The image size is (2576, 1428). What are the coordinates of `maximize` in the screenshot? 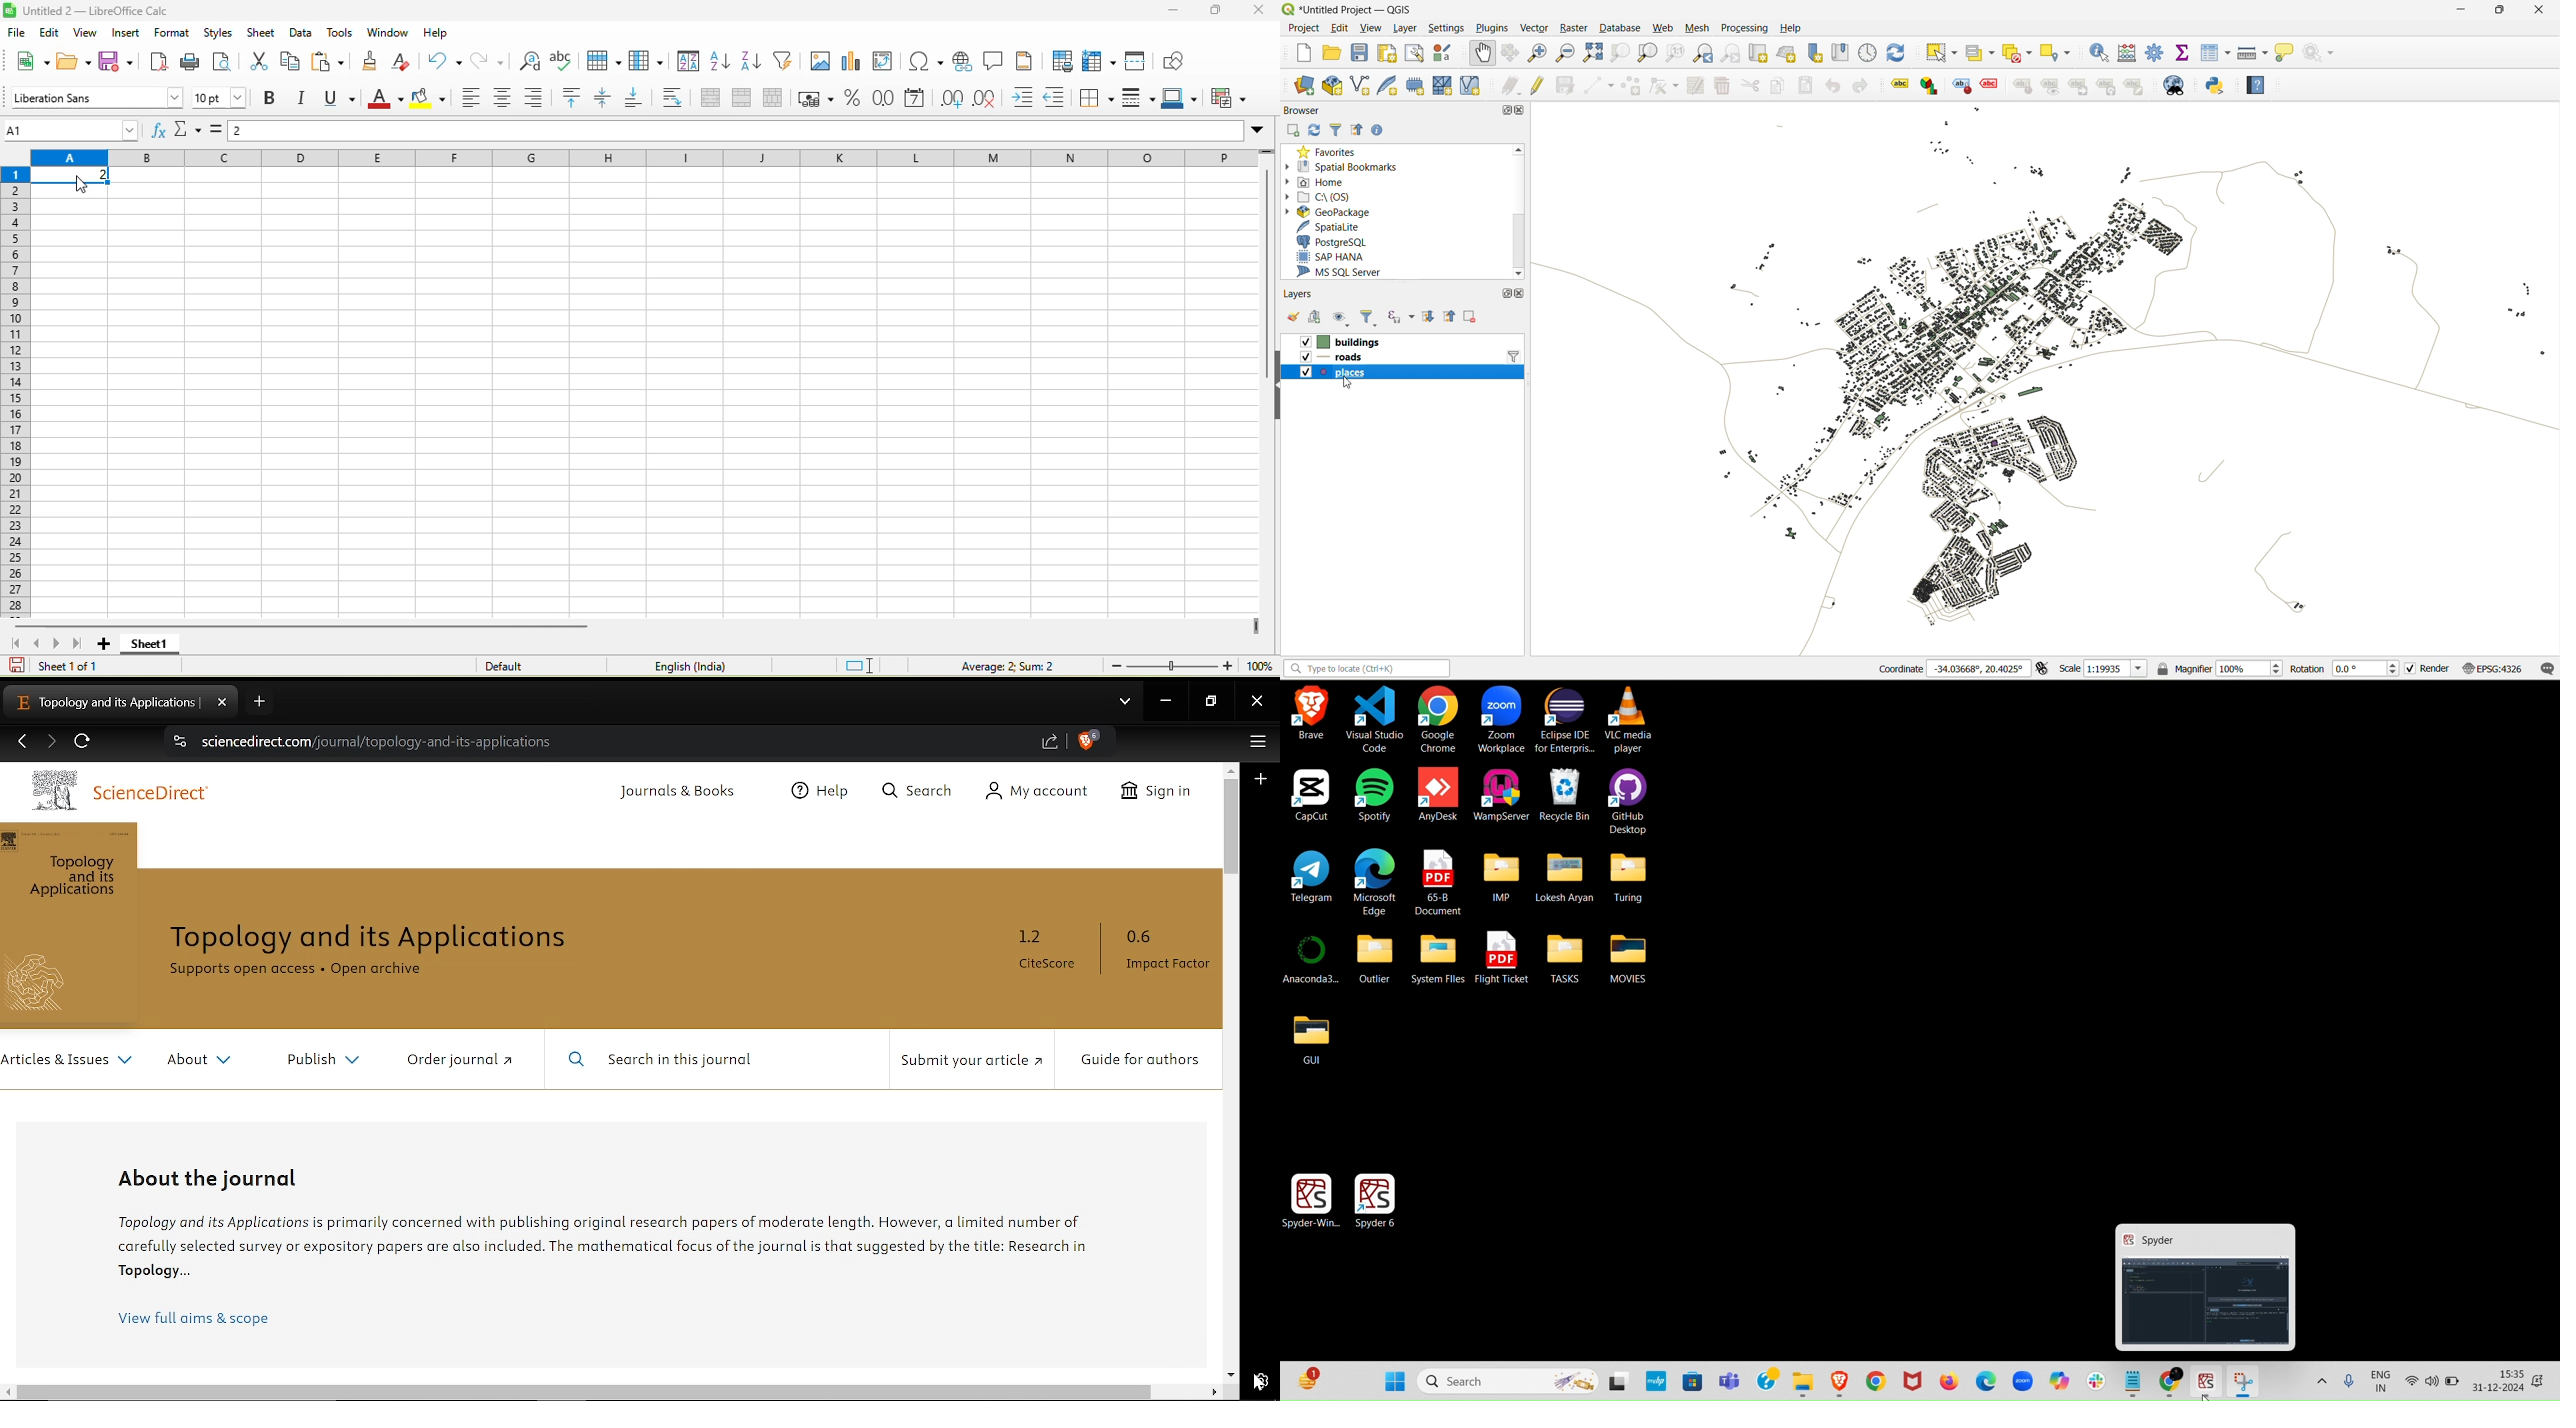 It's located at (1218, 11).